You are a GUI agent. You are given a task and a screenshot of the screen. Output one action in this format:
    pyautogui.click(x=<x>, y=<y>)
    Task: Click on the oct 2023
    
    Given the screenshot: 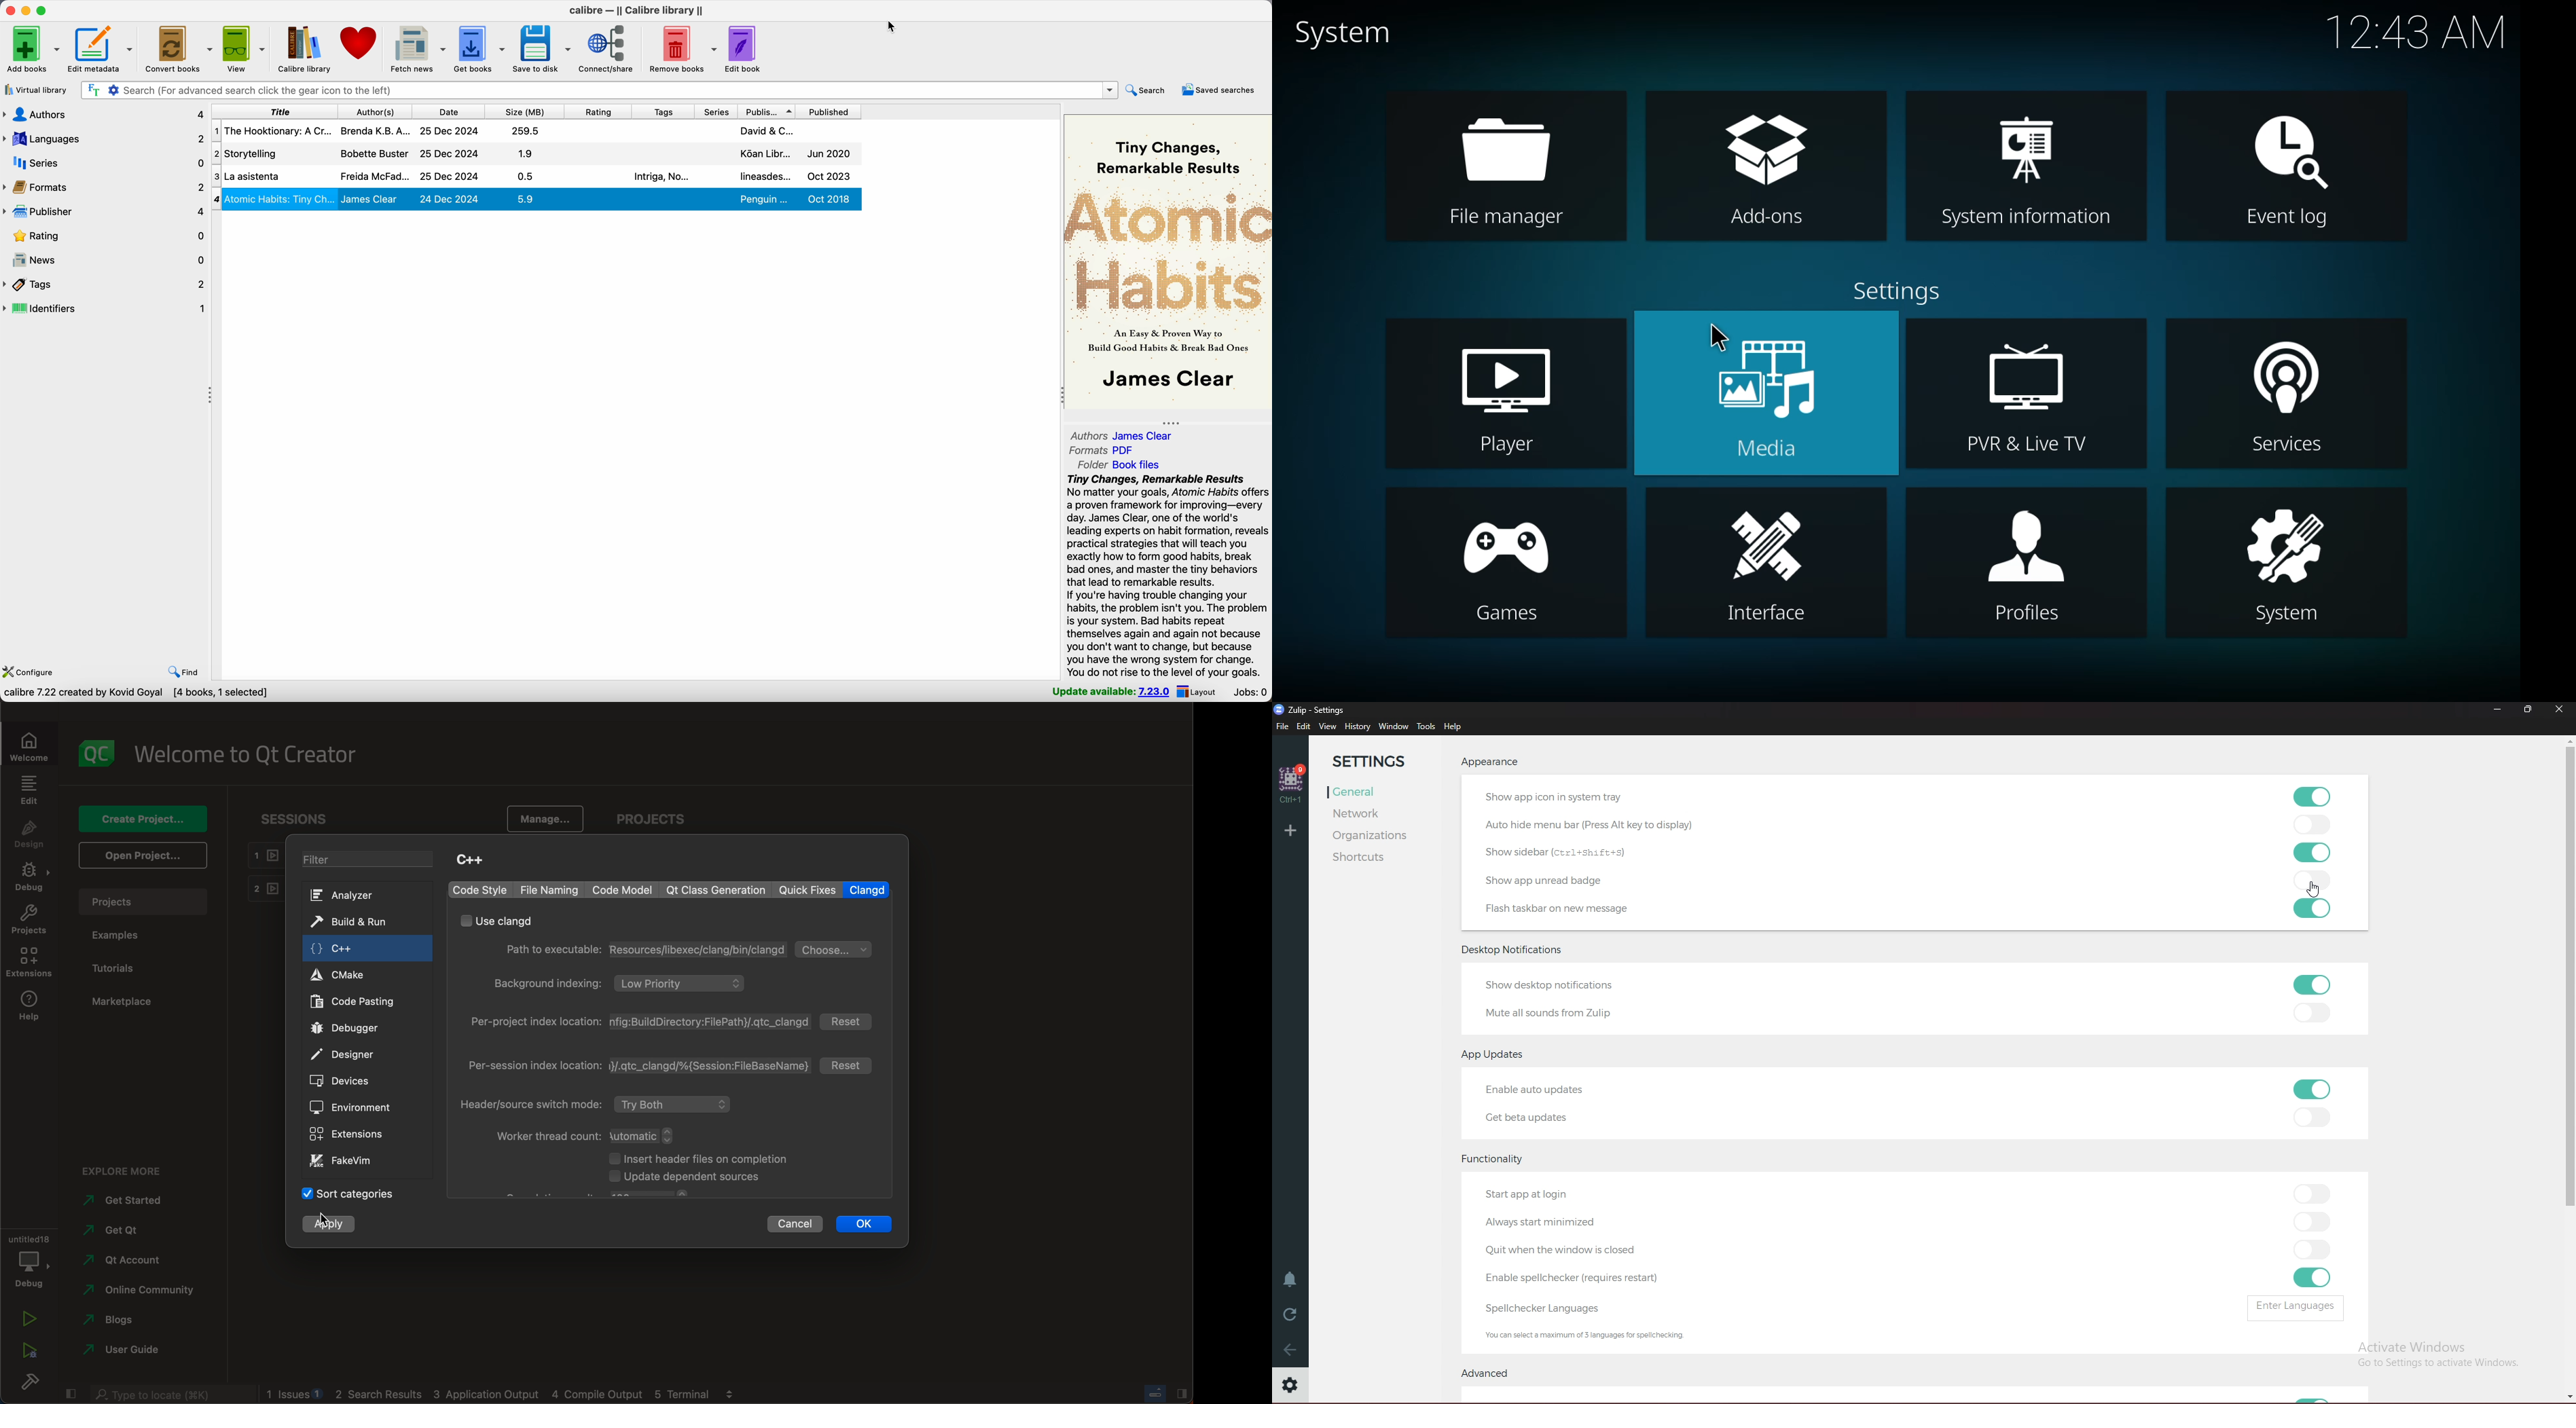 What is the action you would take?
    pyautogui.click(x=828, y=176)
    